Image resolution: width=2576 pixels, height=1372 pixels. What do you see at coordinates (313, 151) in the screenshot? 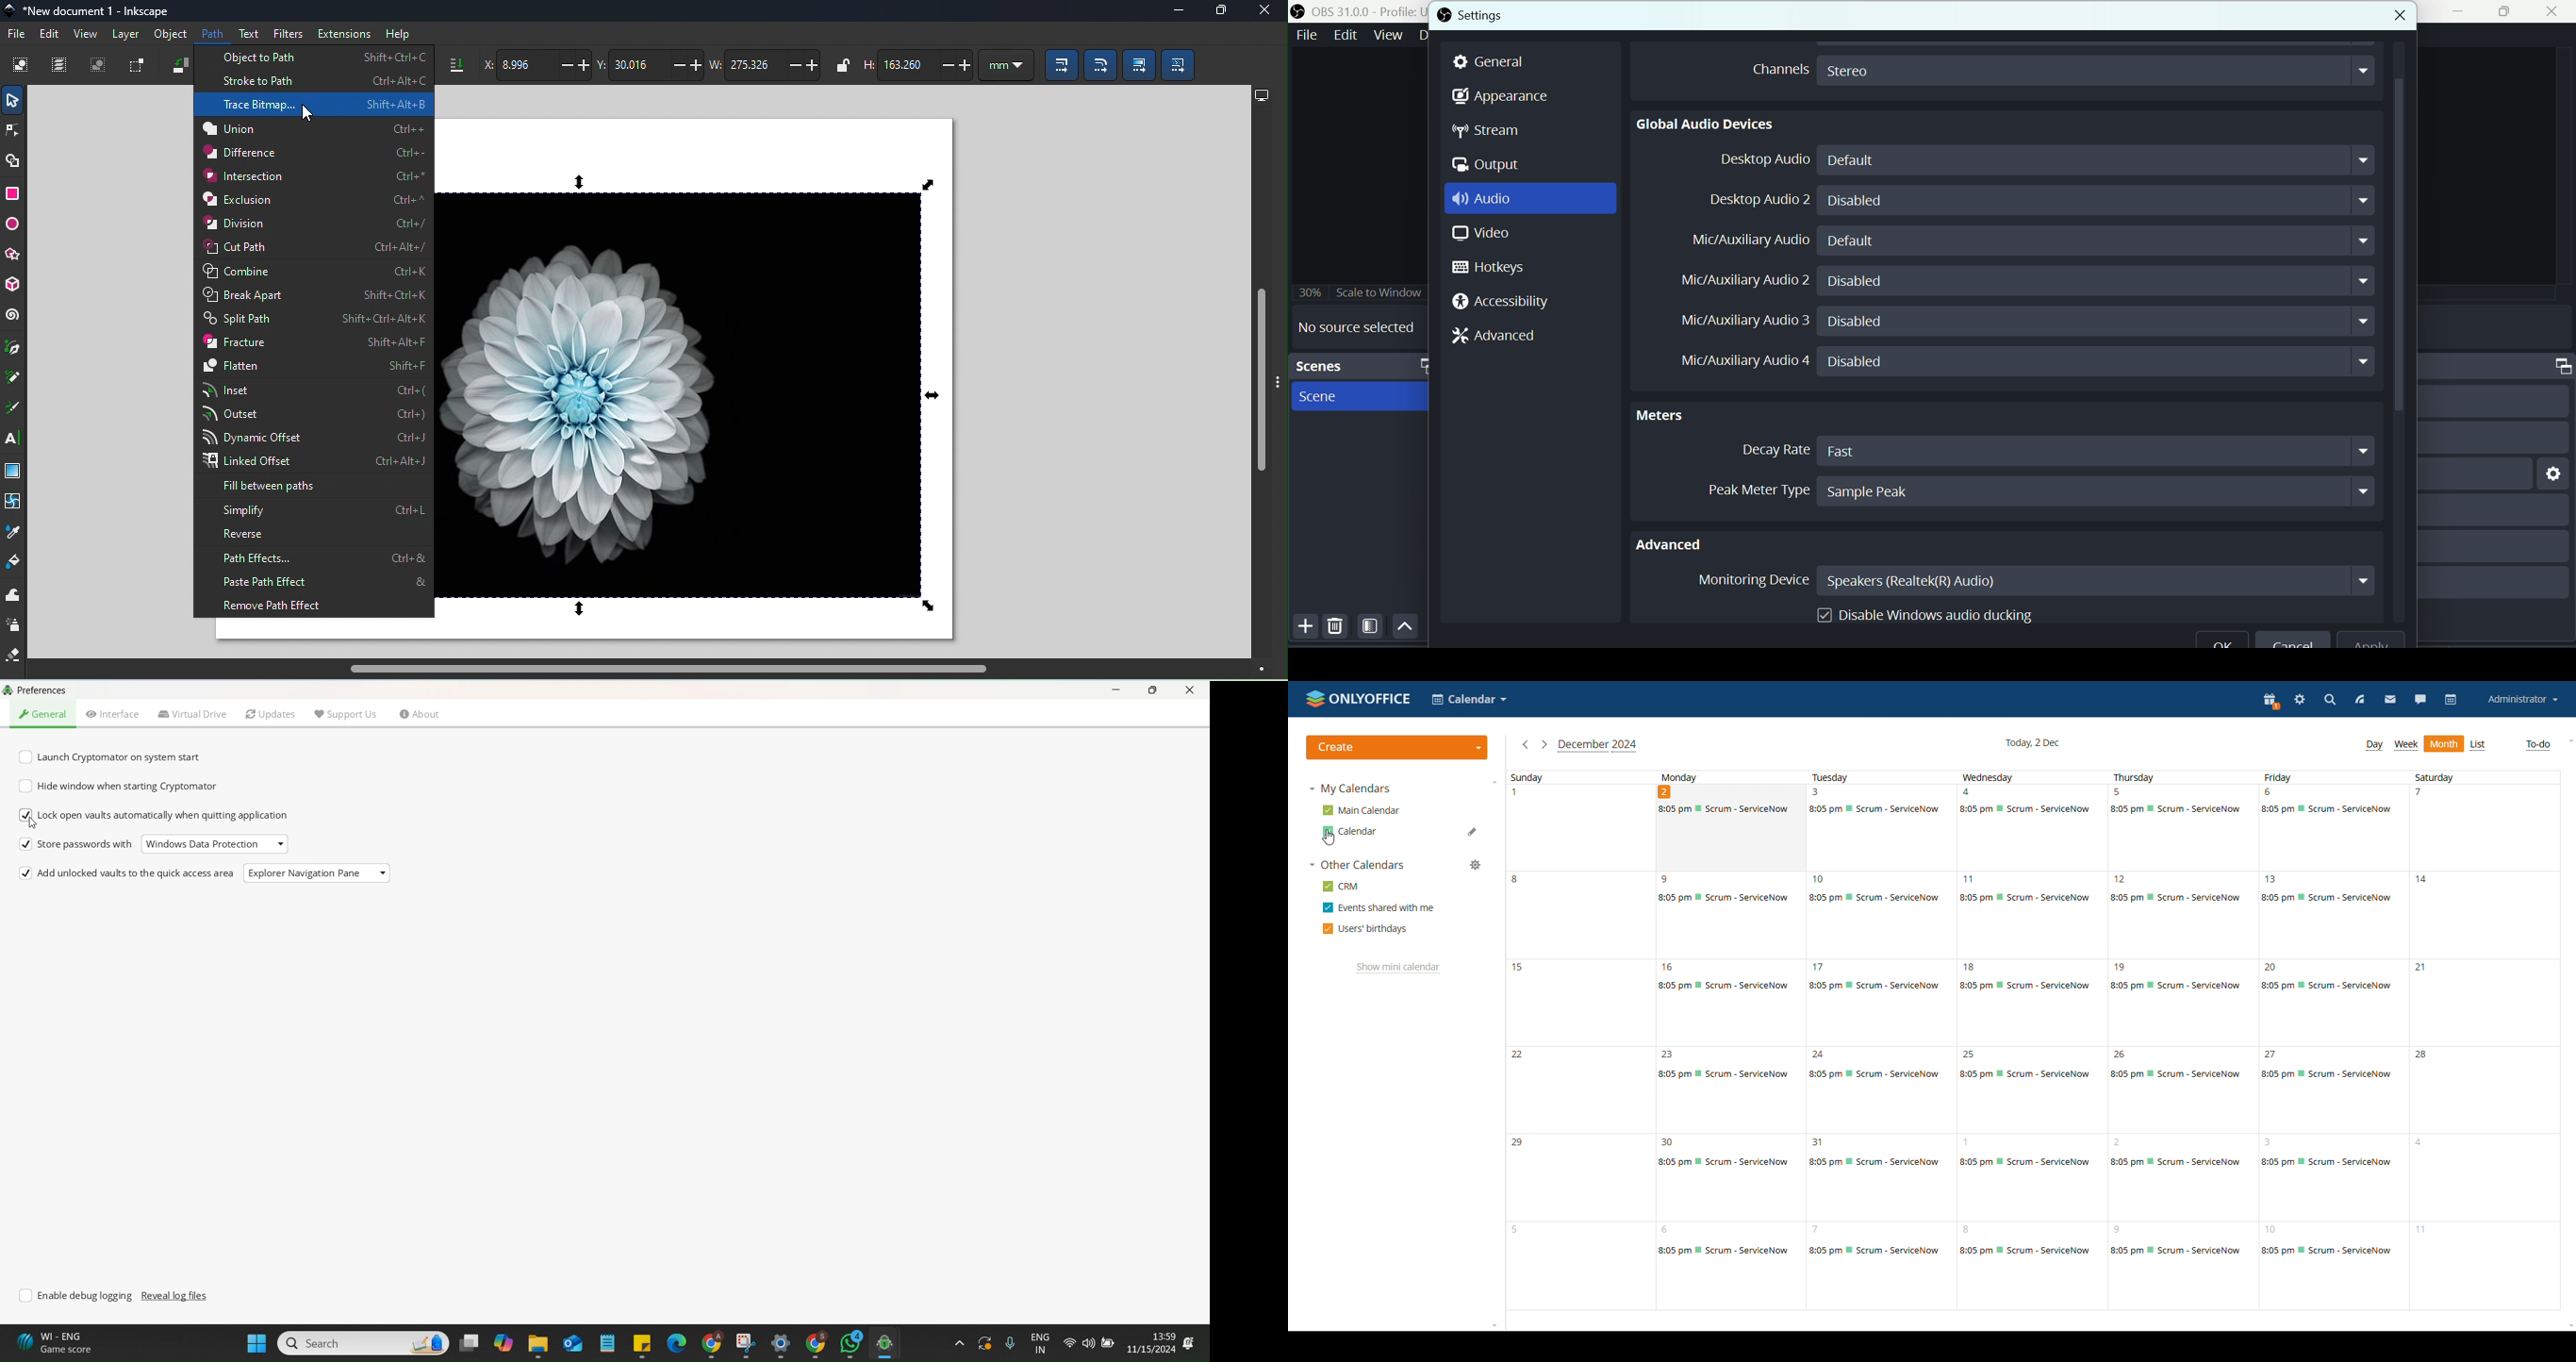
I see `Difference` at bounding box center [313, 151].